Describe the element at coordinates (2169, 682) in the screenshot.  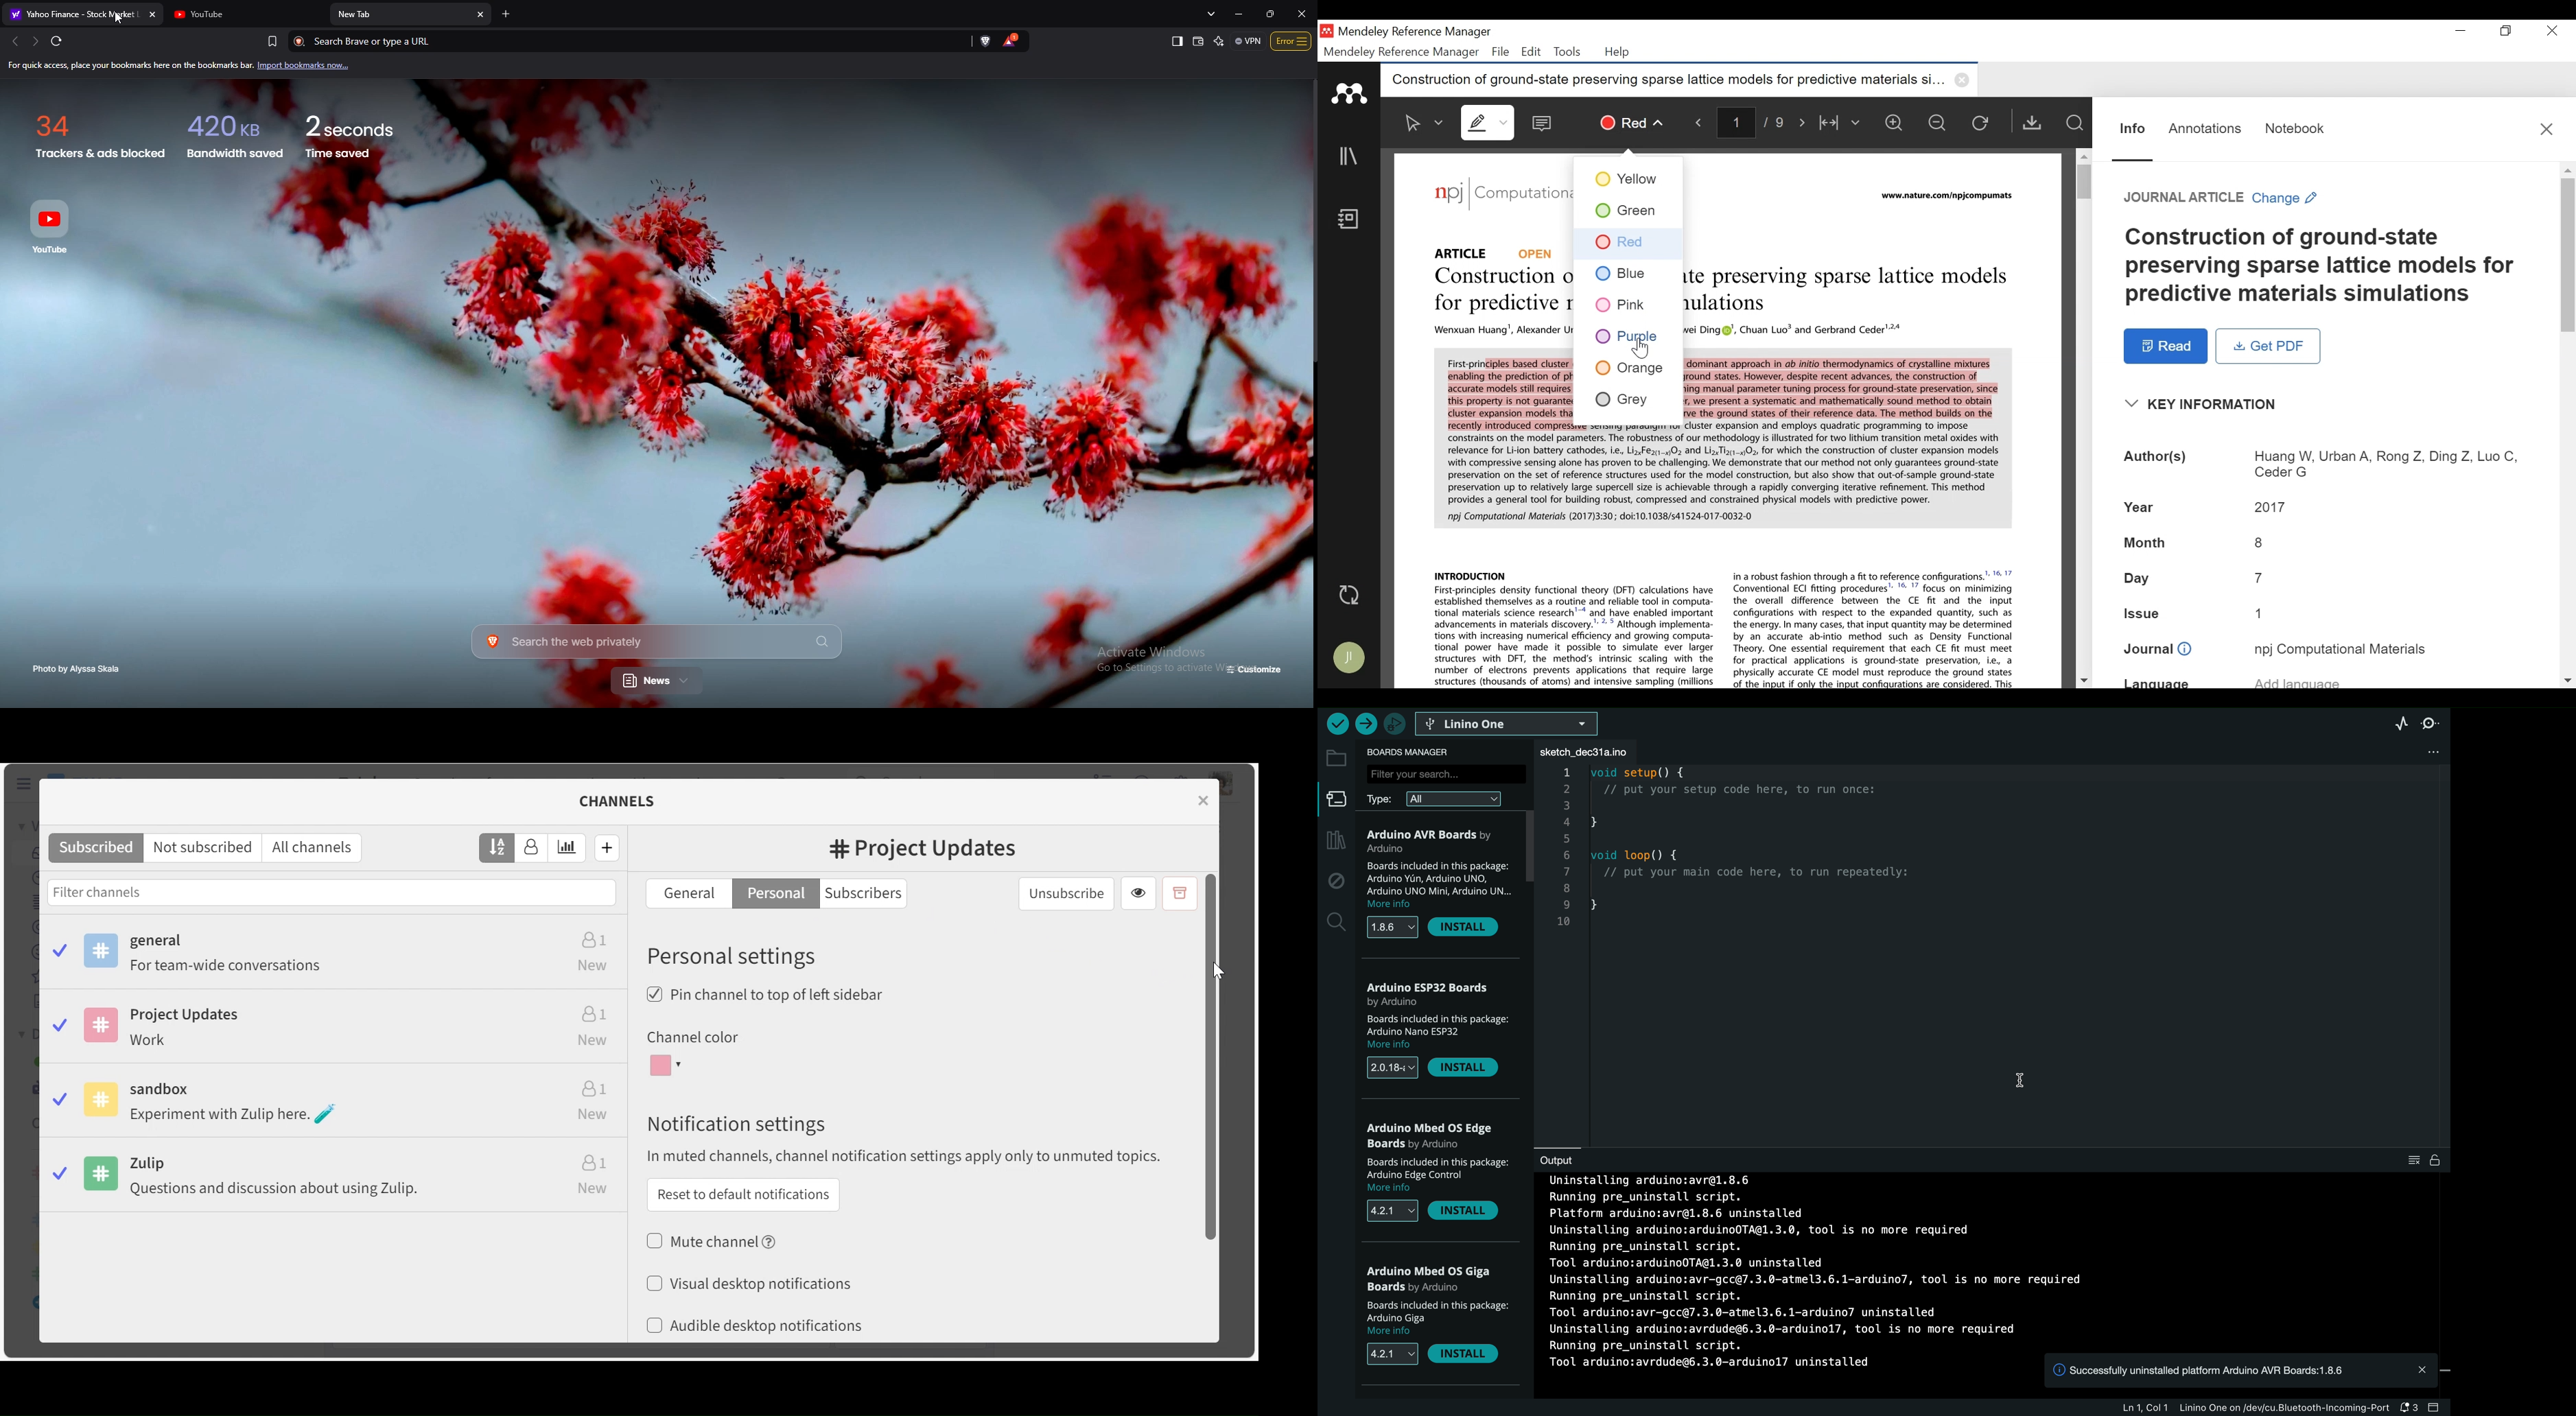
I see `Language` at that location.